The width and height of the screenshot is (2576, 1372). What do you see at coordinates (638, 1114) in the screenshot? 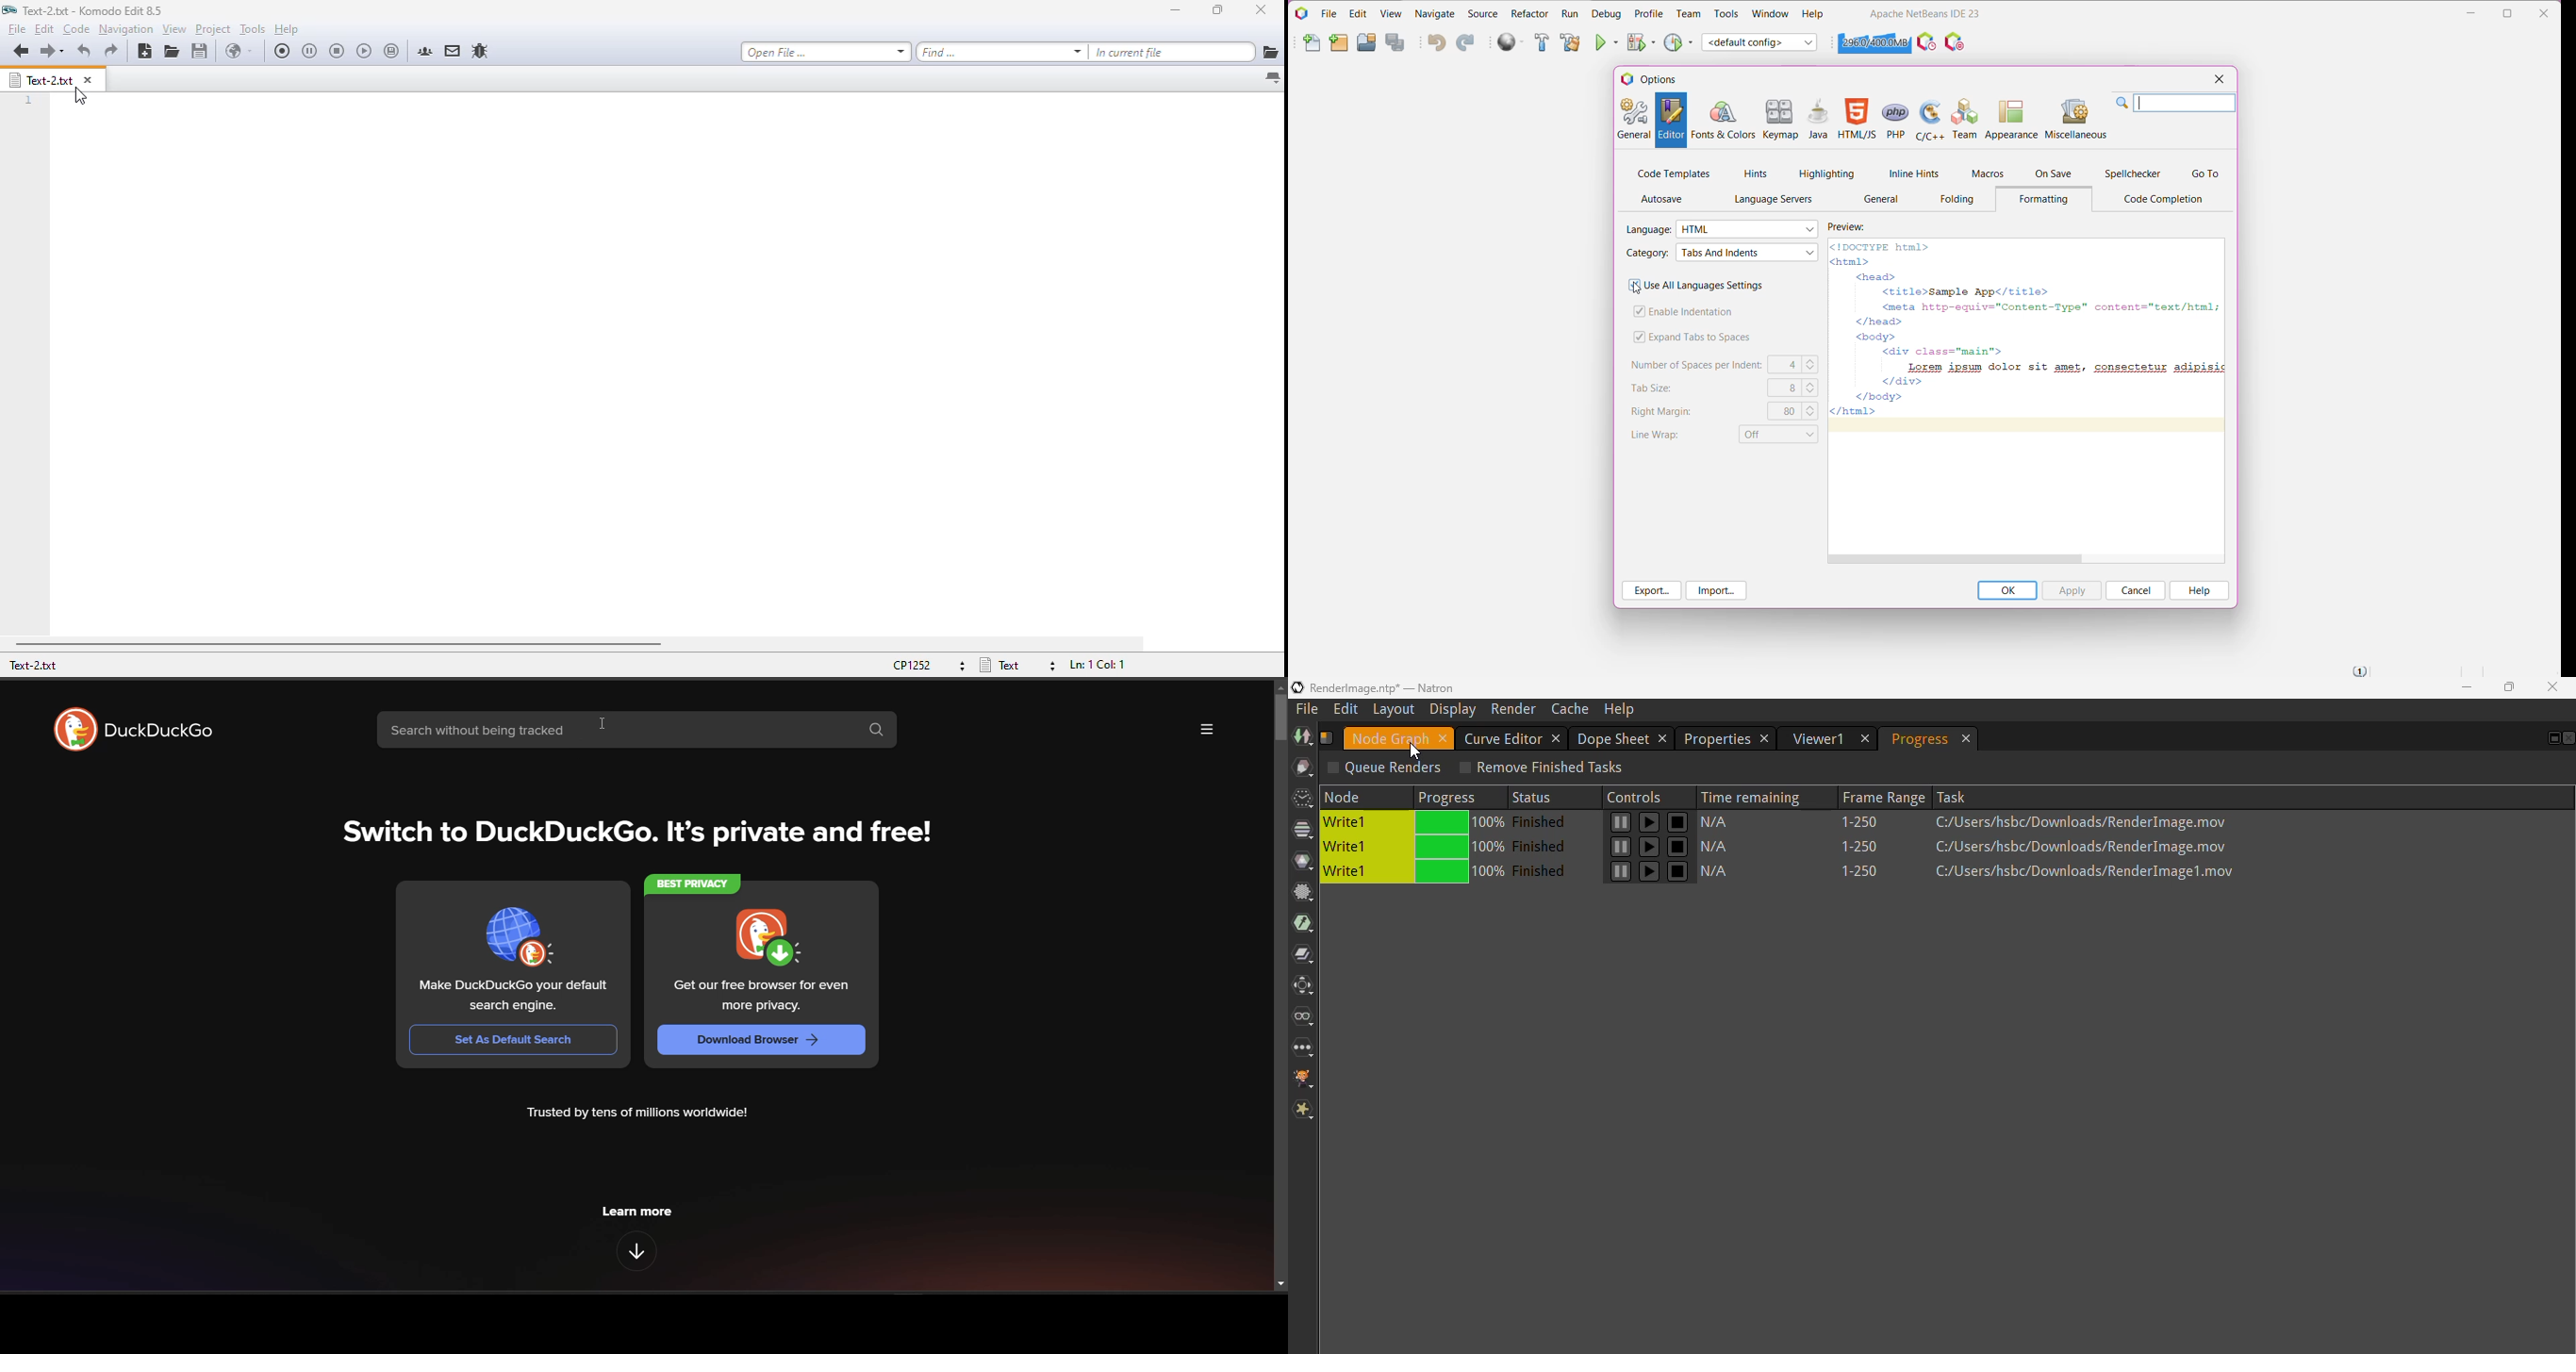
I see `Trusted by tens of millions worldwide!` at bounding box center [638, 1114].